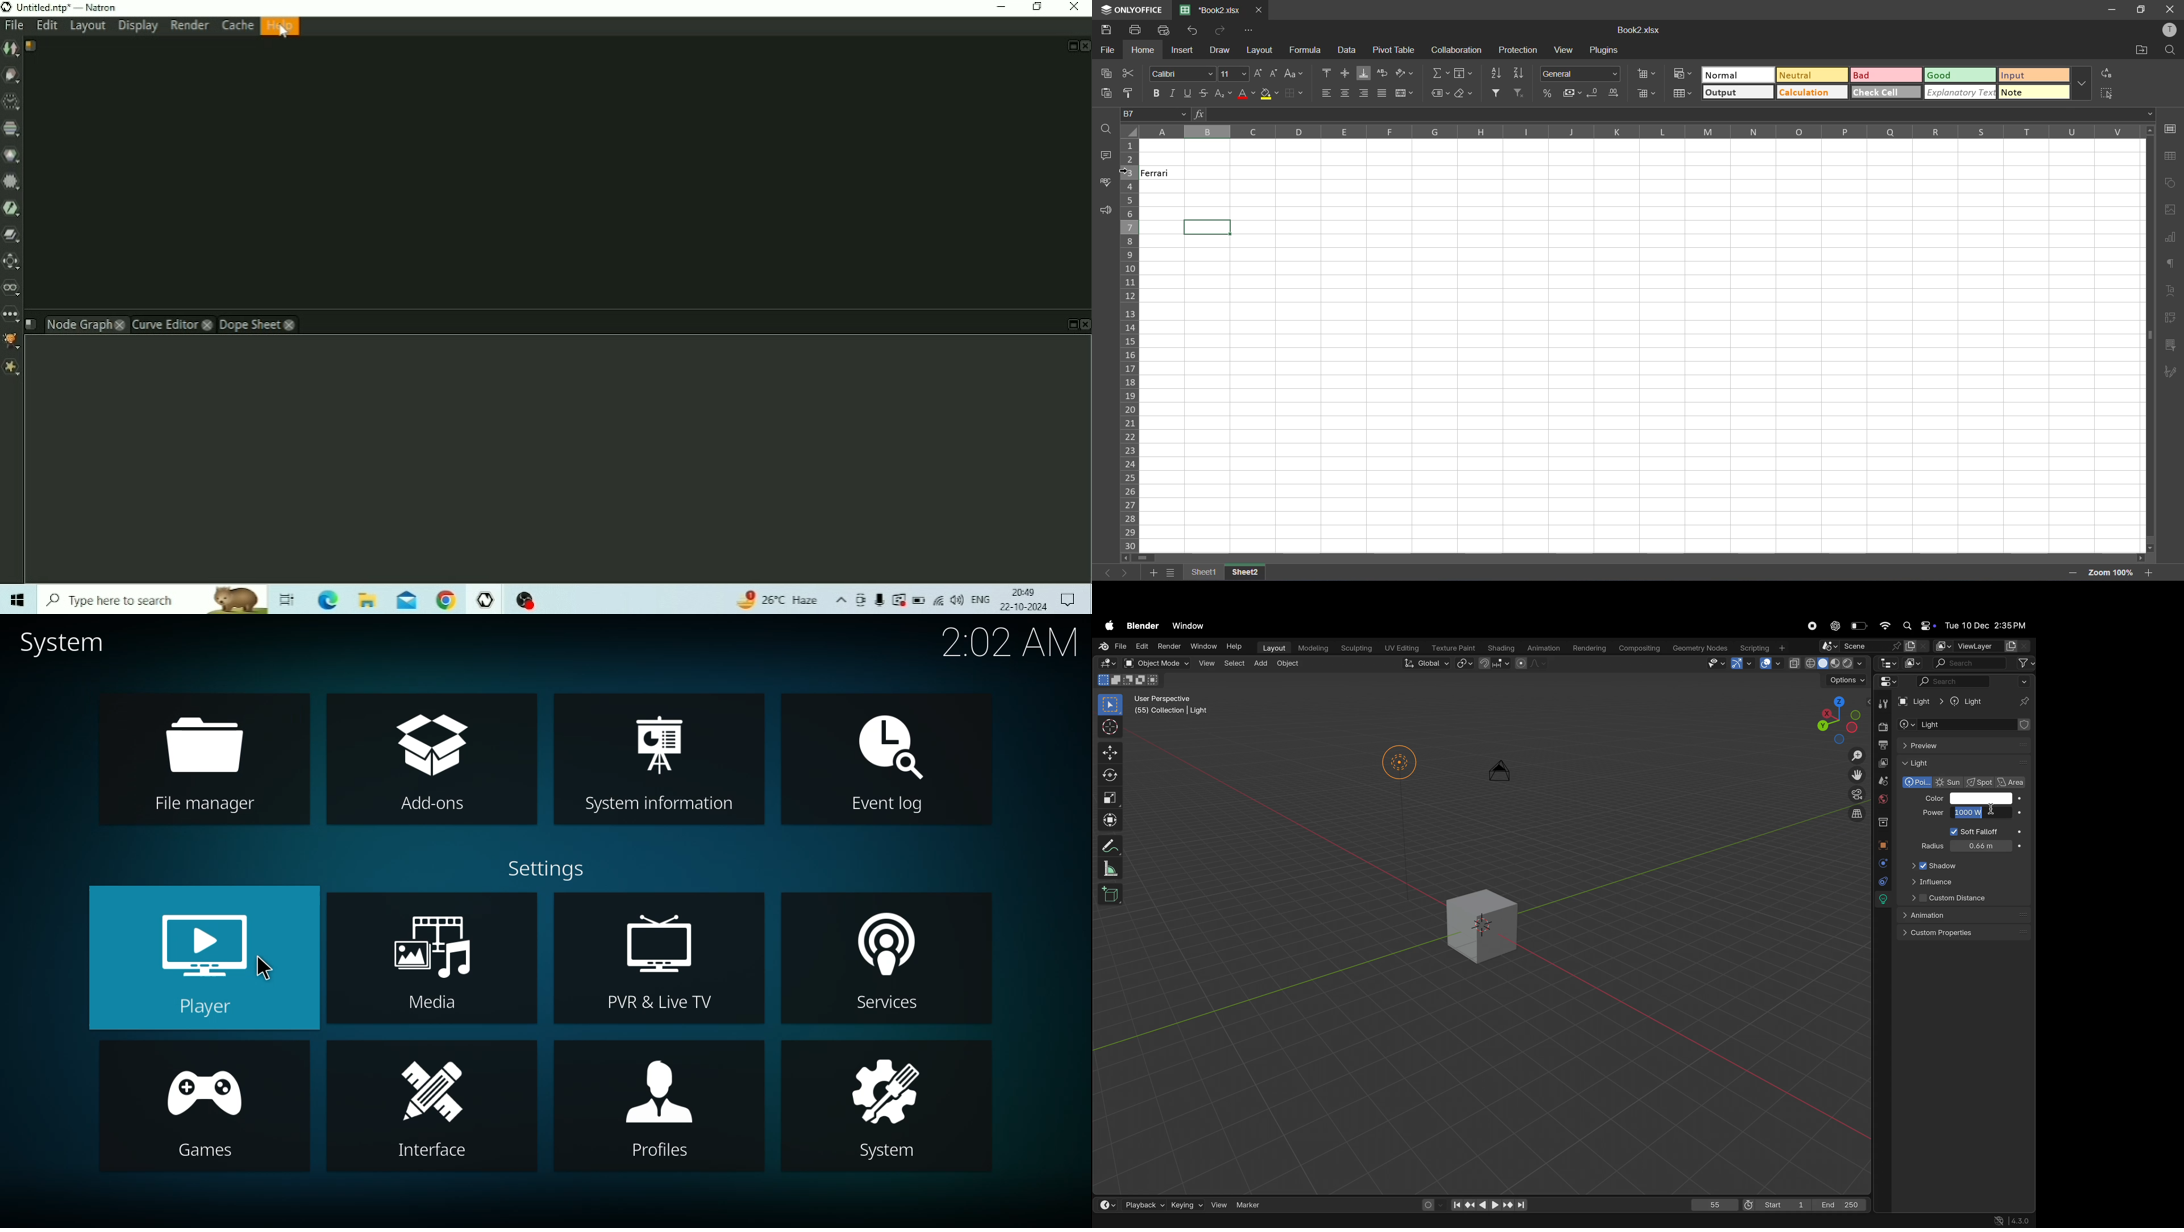 The image size is (2184, 1232). What do you see at coordinates (1814, 75) in the screenshot?
I see `neutral` at bounding box center [1814, 75].